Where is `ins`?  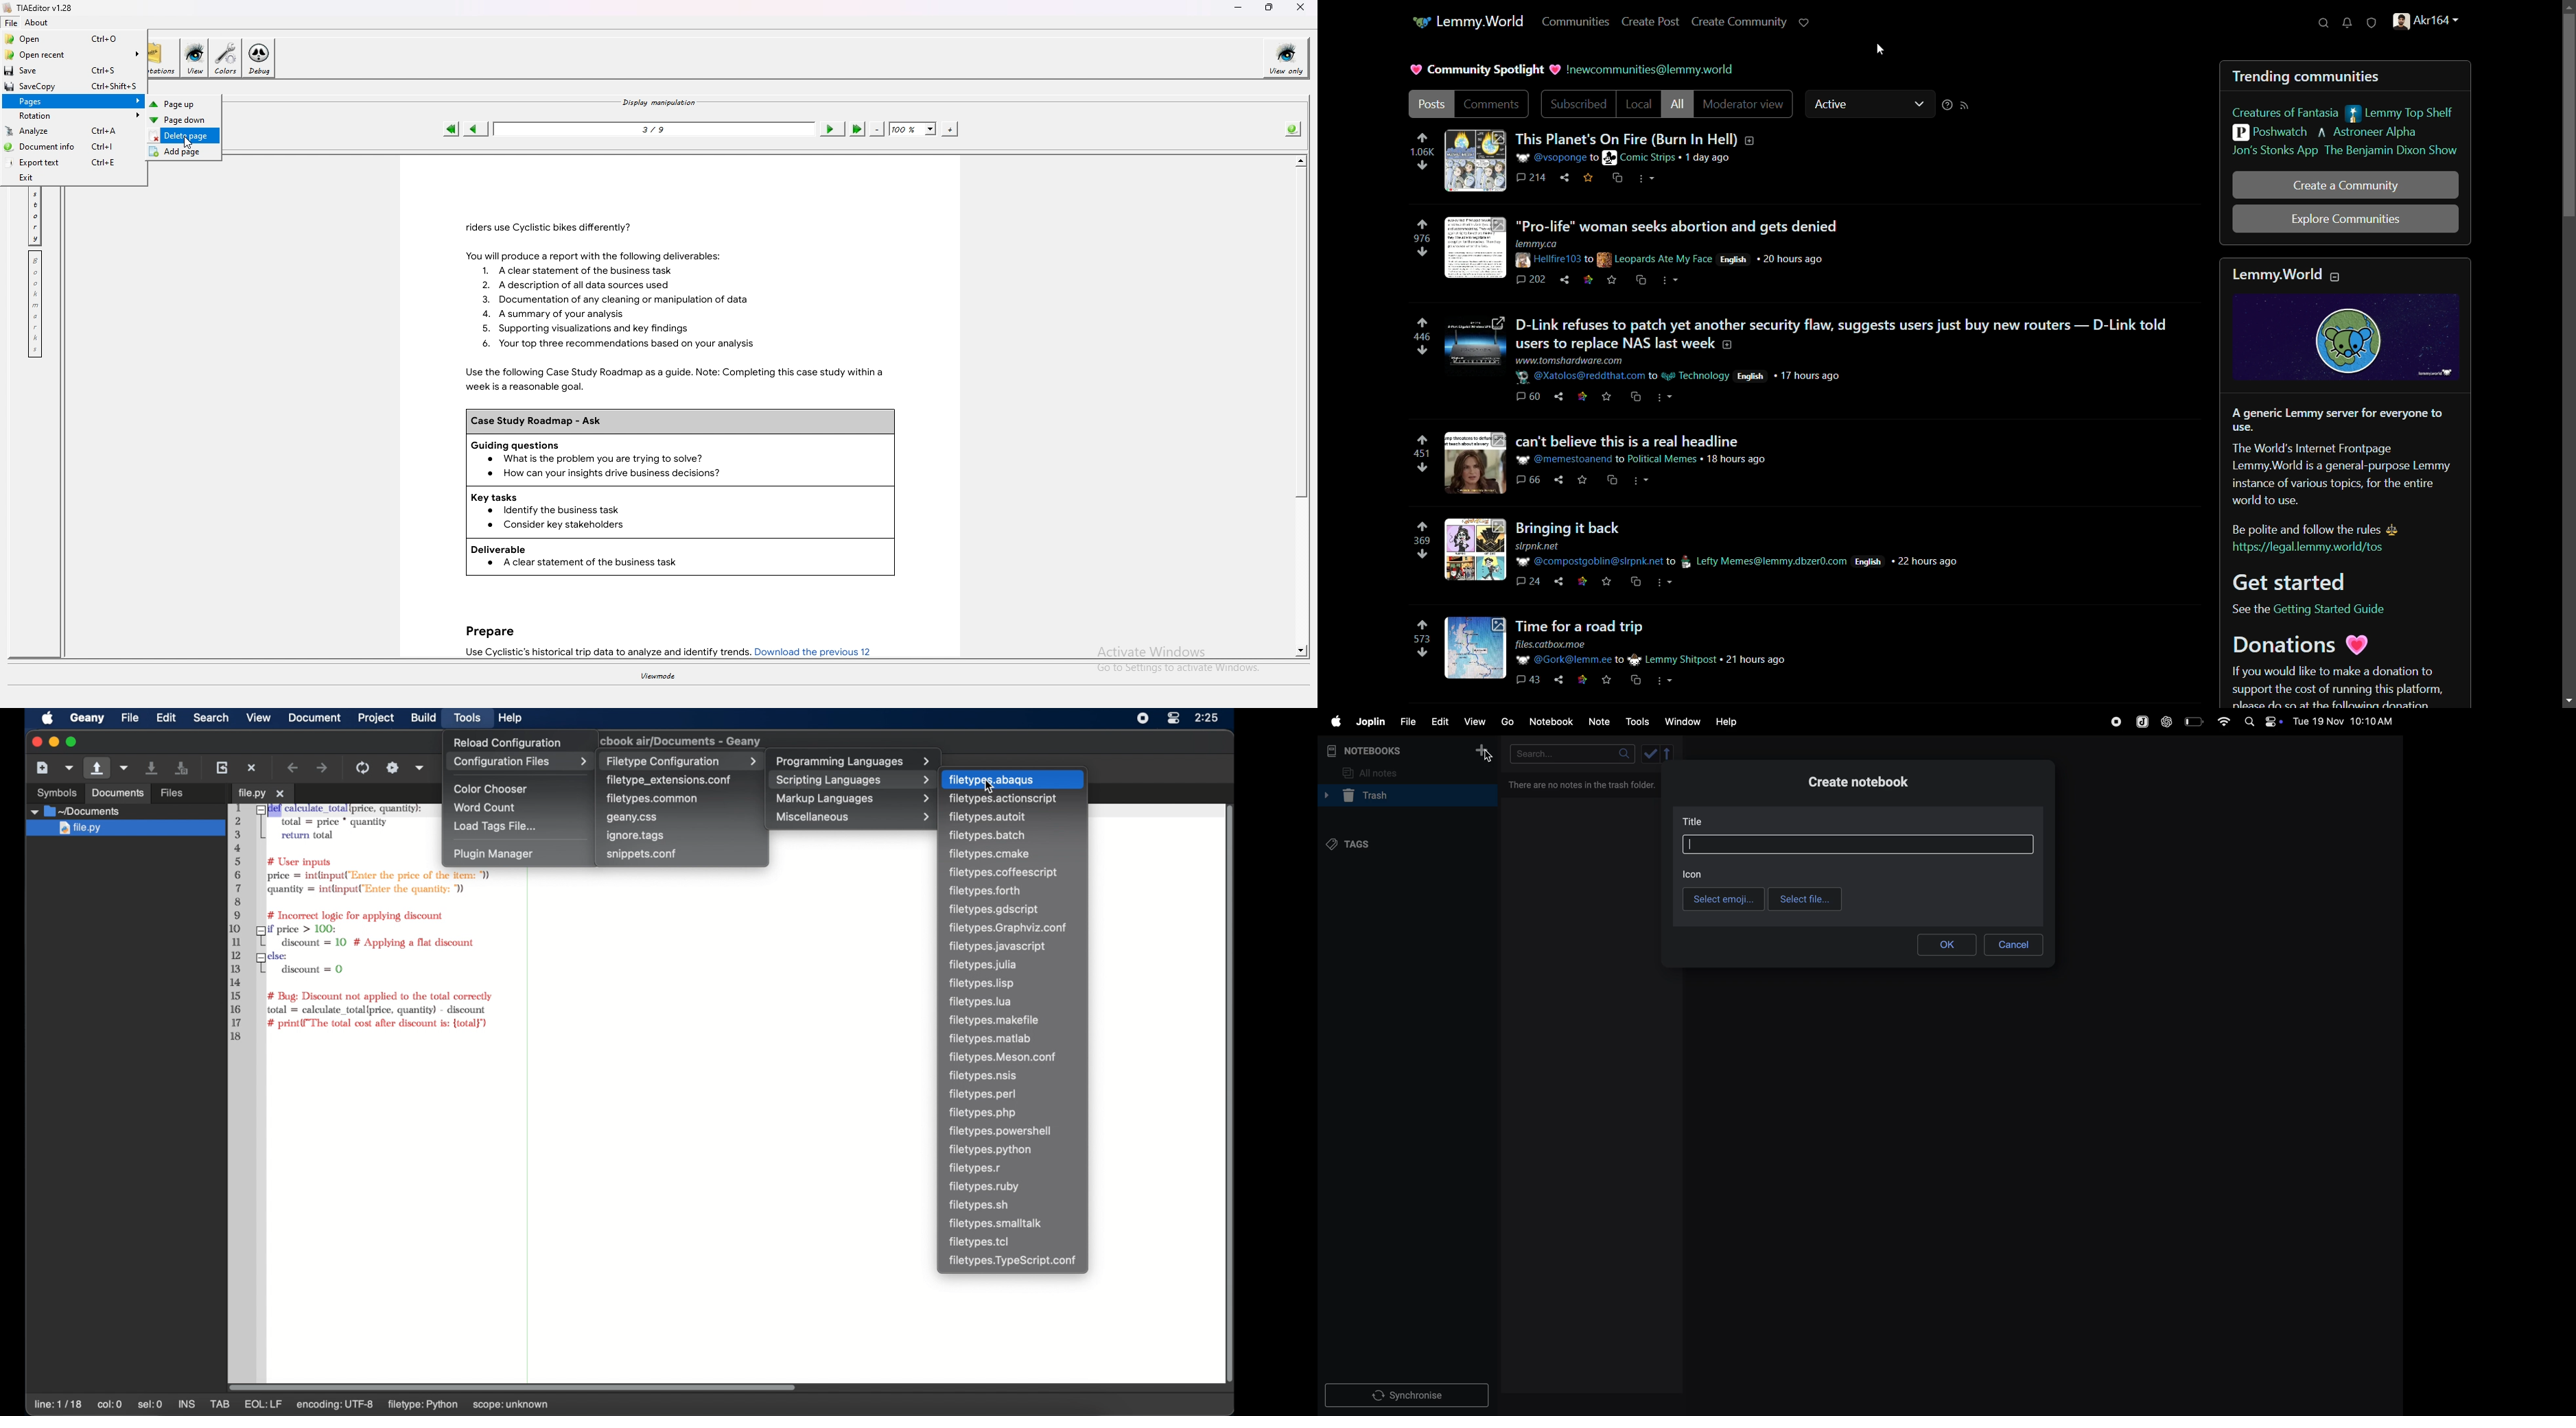
ins is located at coordinates (188, 1404).